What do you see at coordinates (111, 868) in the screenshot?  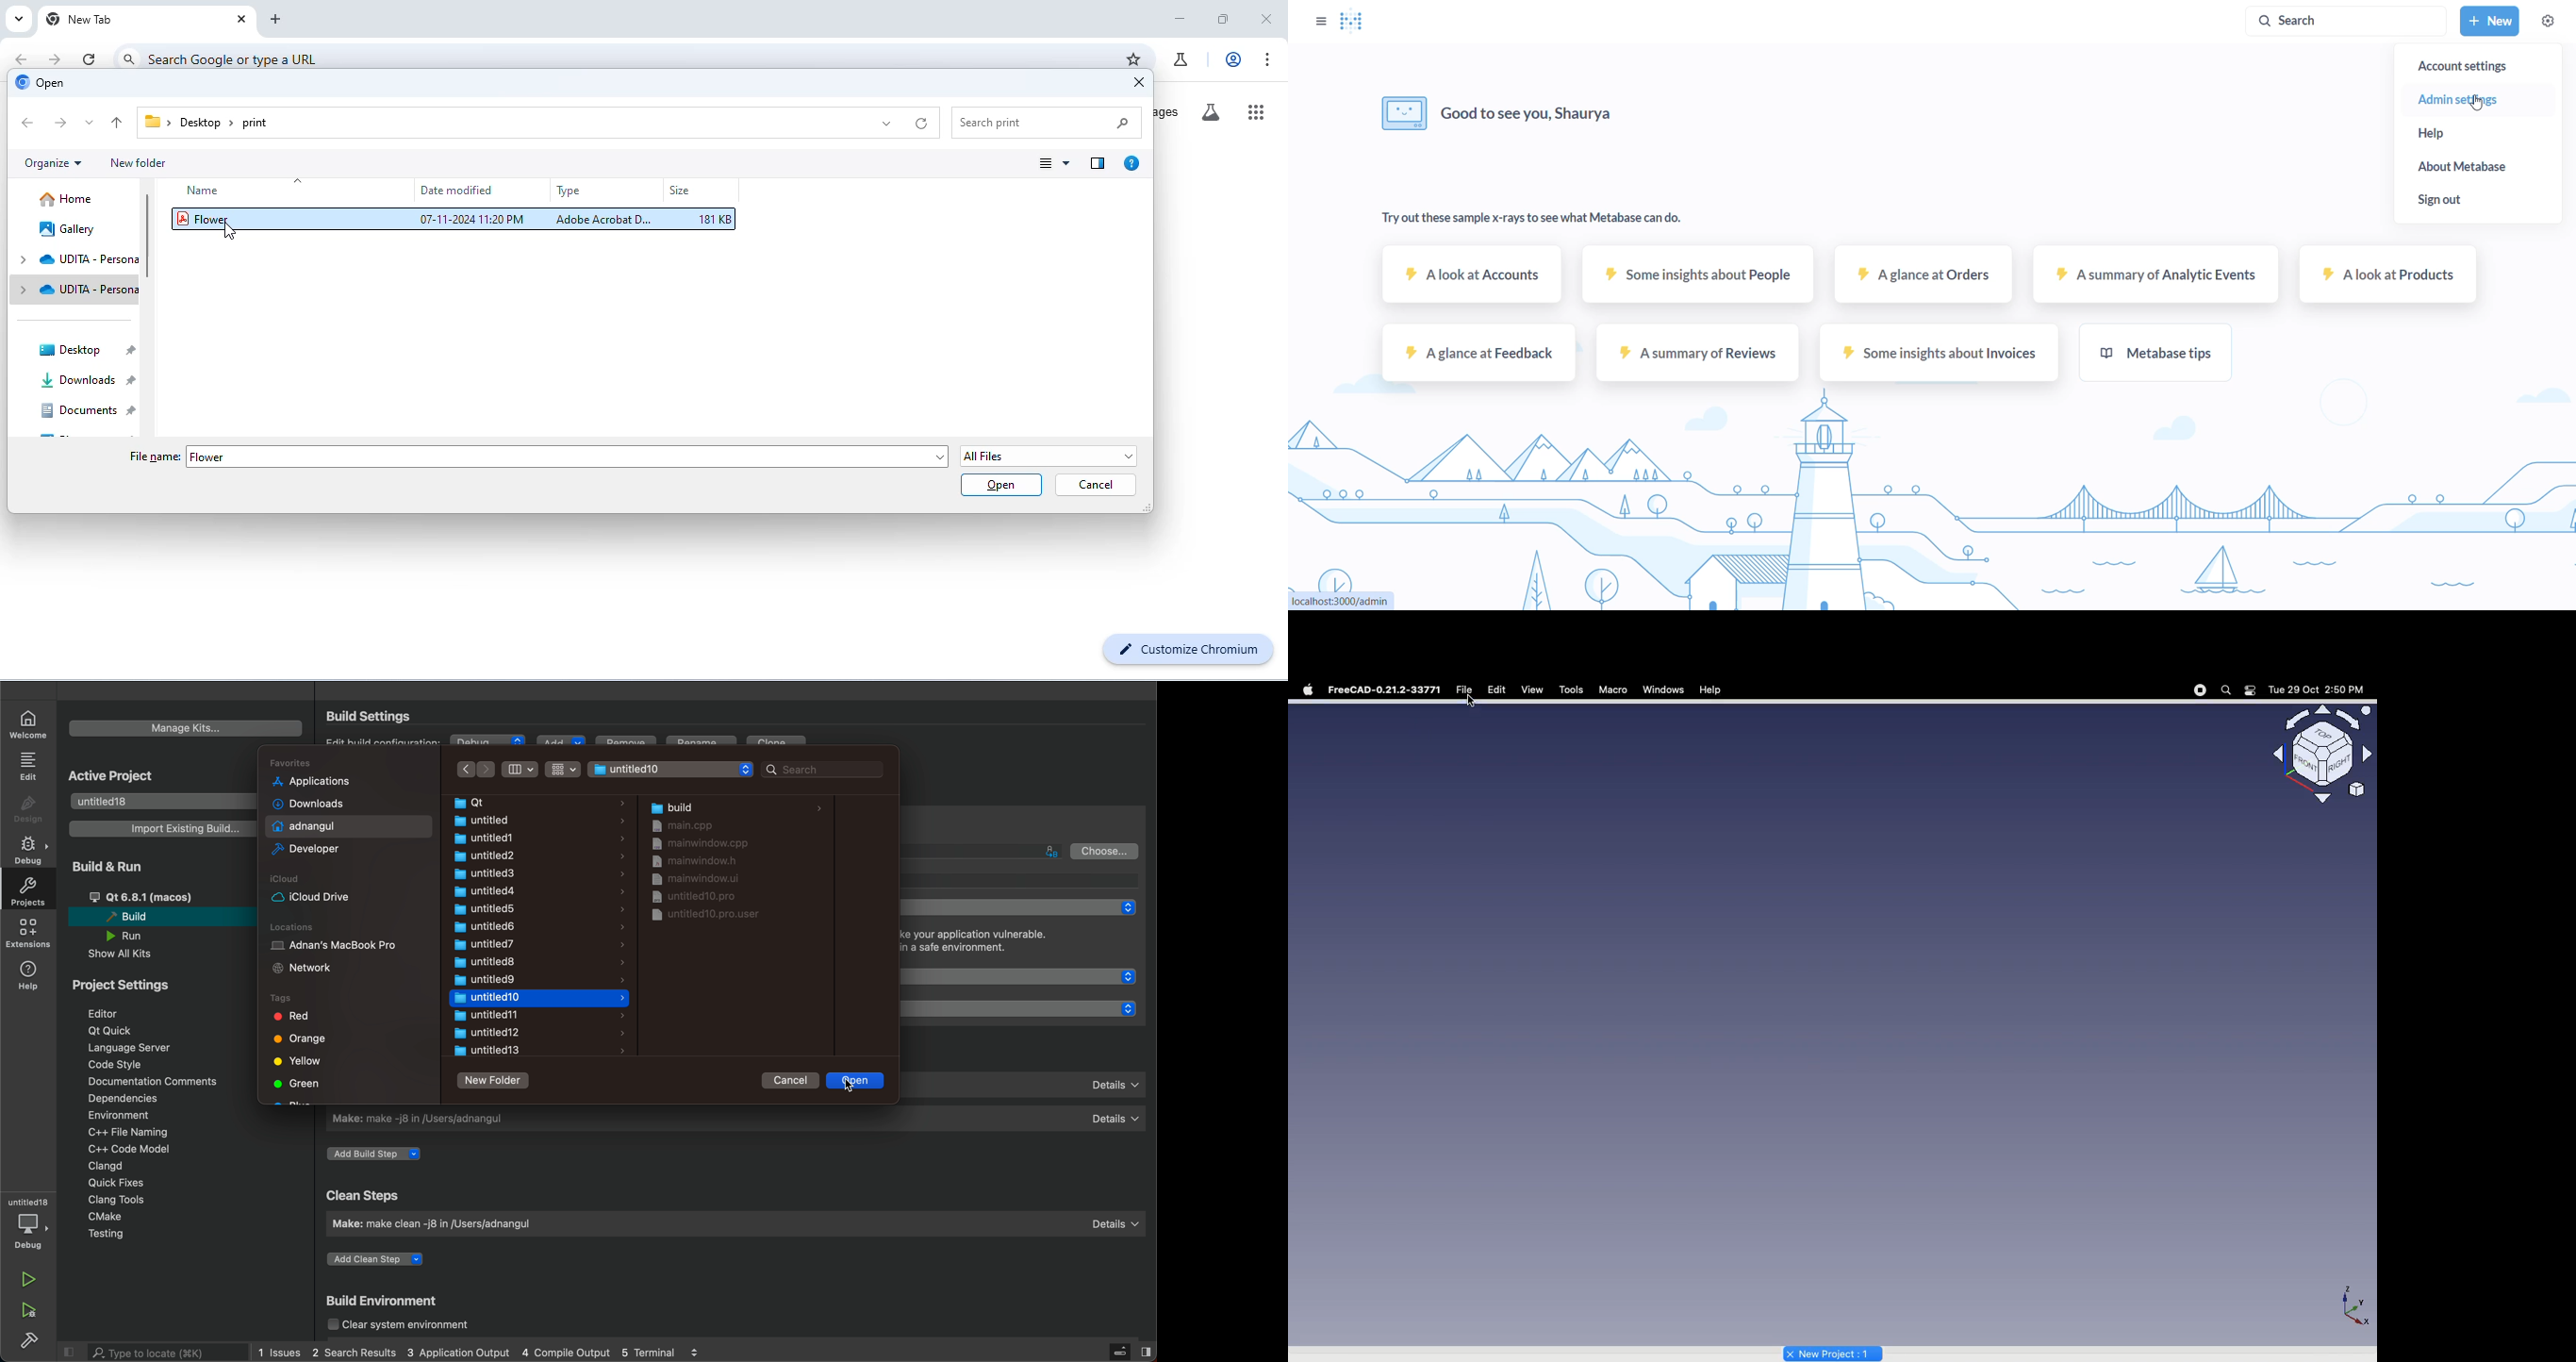 I see `build and run` at bounding box center [111, 868].